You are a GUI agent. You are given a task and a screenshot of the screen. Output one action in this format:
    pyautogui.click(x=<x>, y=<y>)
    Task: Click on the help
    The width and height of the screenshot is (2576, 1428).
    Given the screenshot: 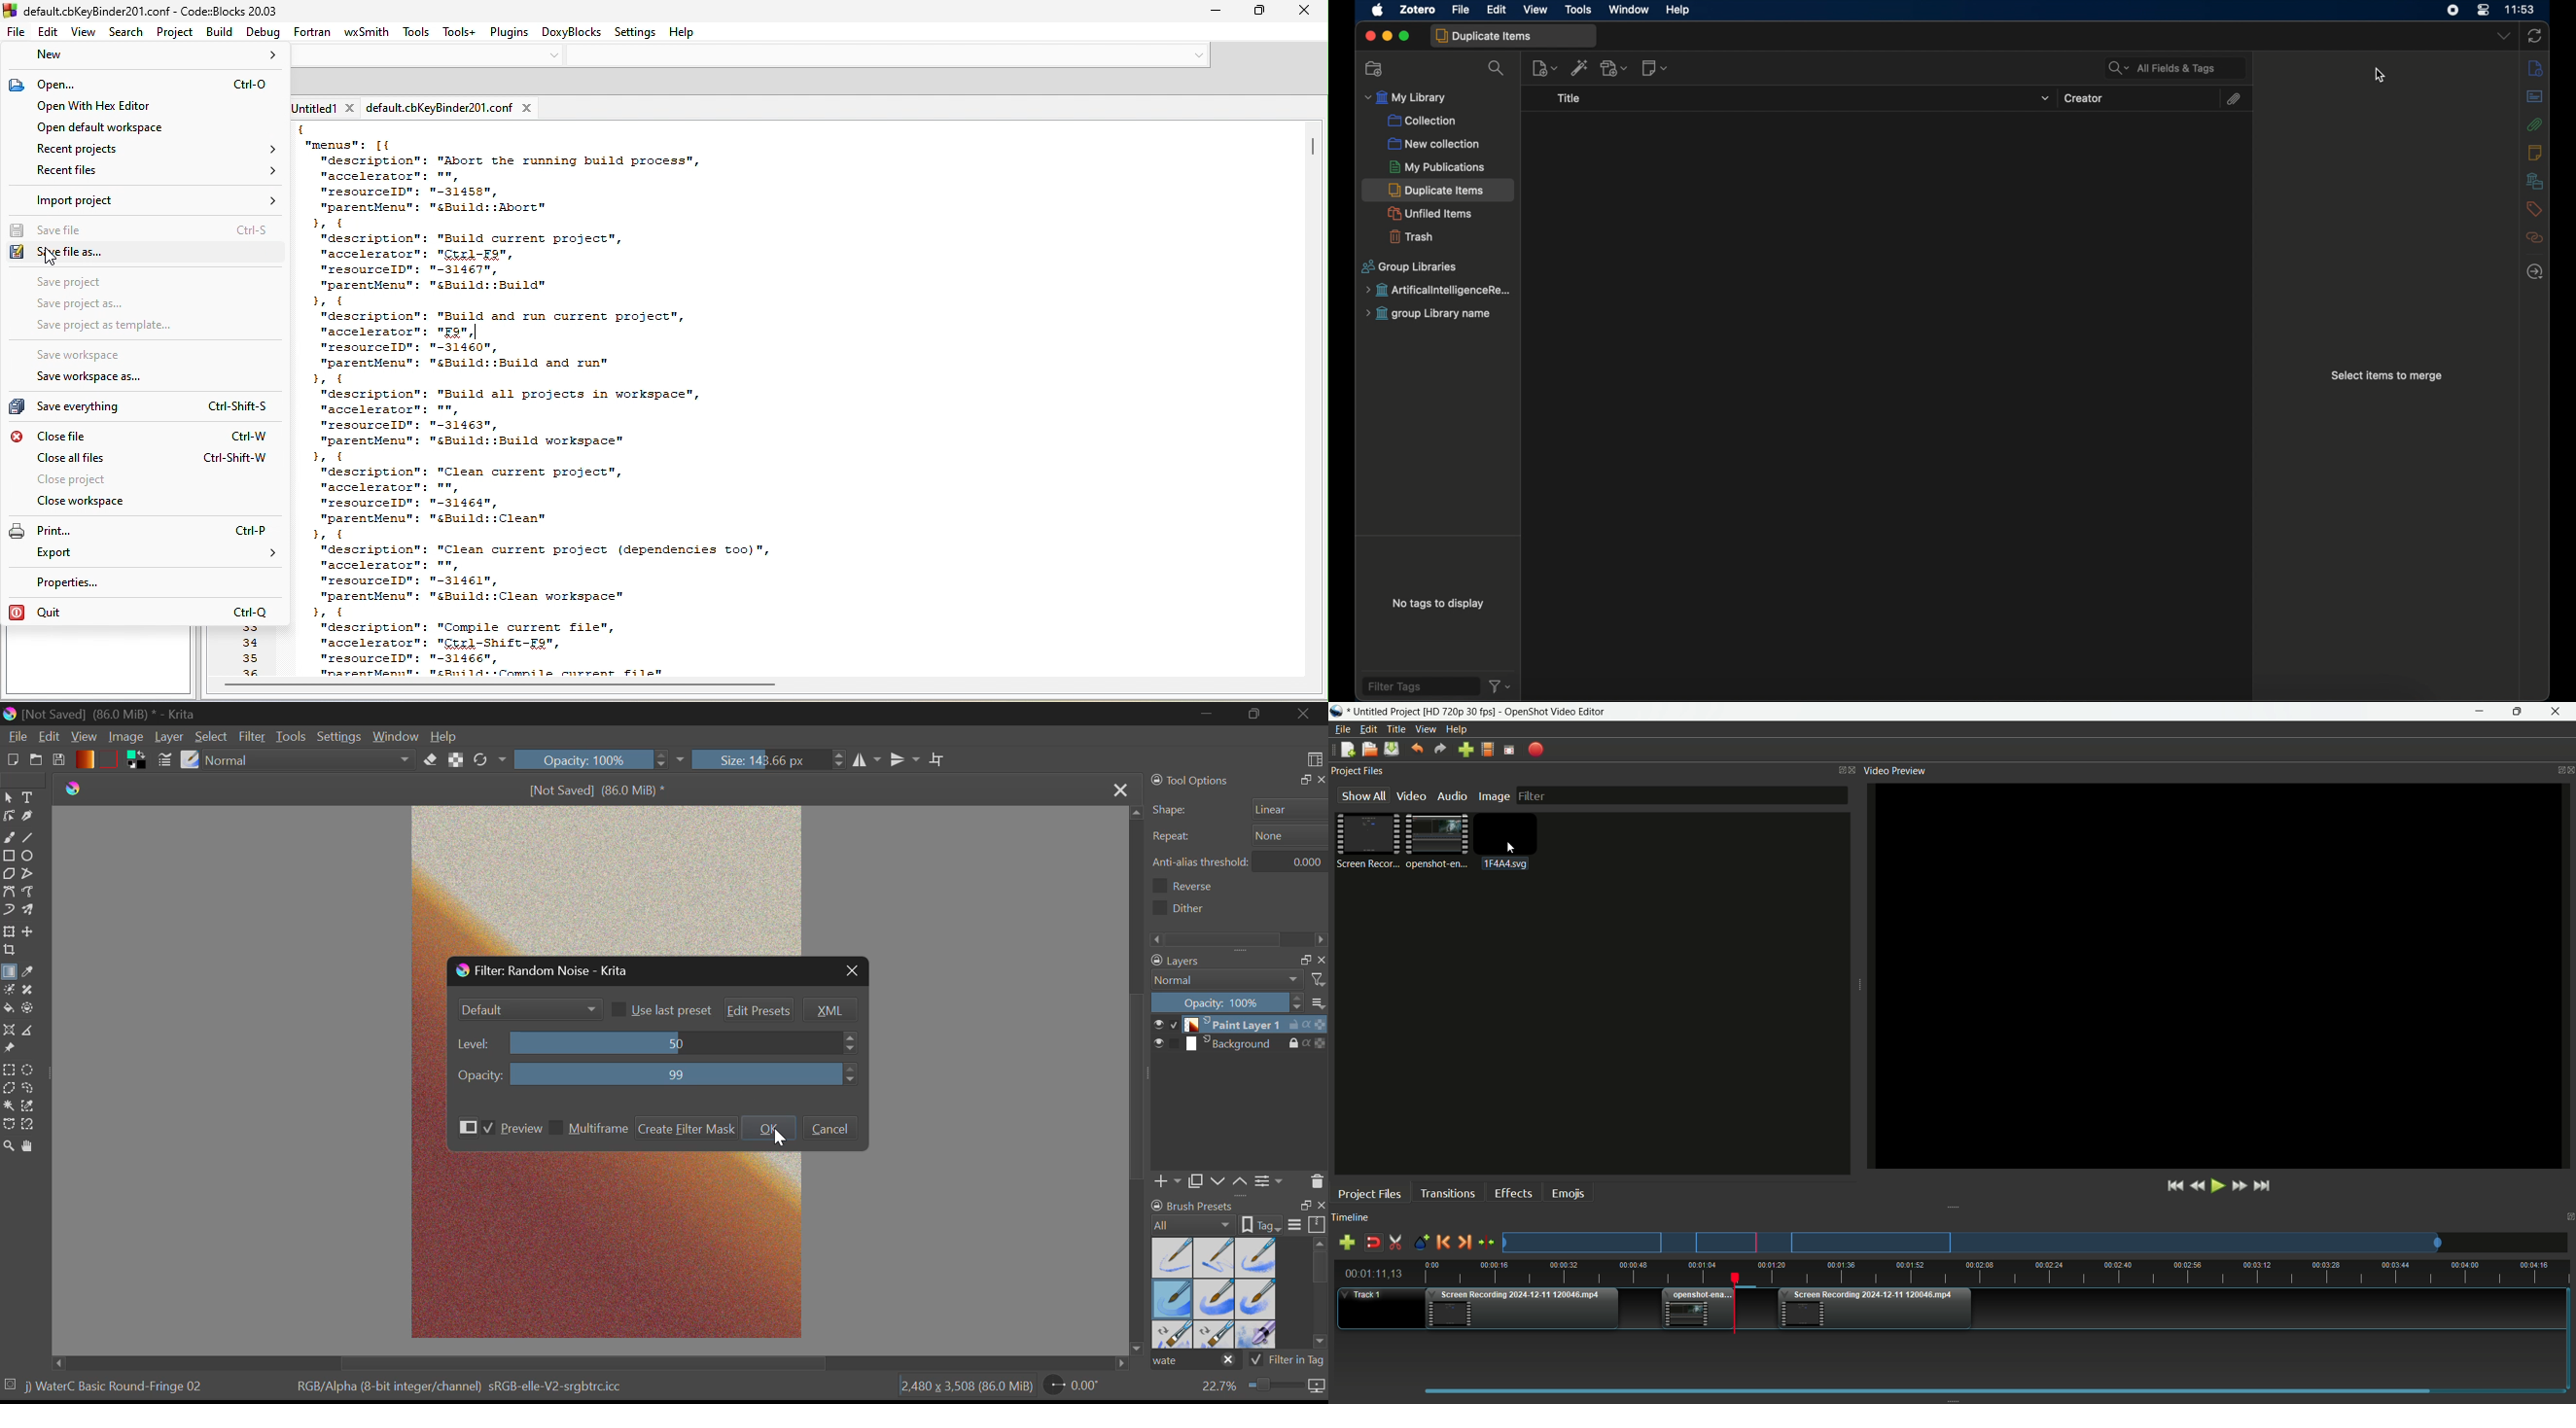 What is the action you would take?
    pyautogui.click(x=1679, y=10)
    